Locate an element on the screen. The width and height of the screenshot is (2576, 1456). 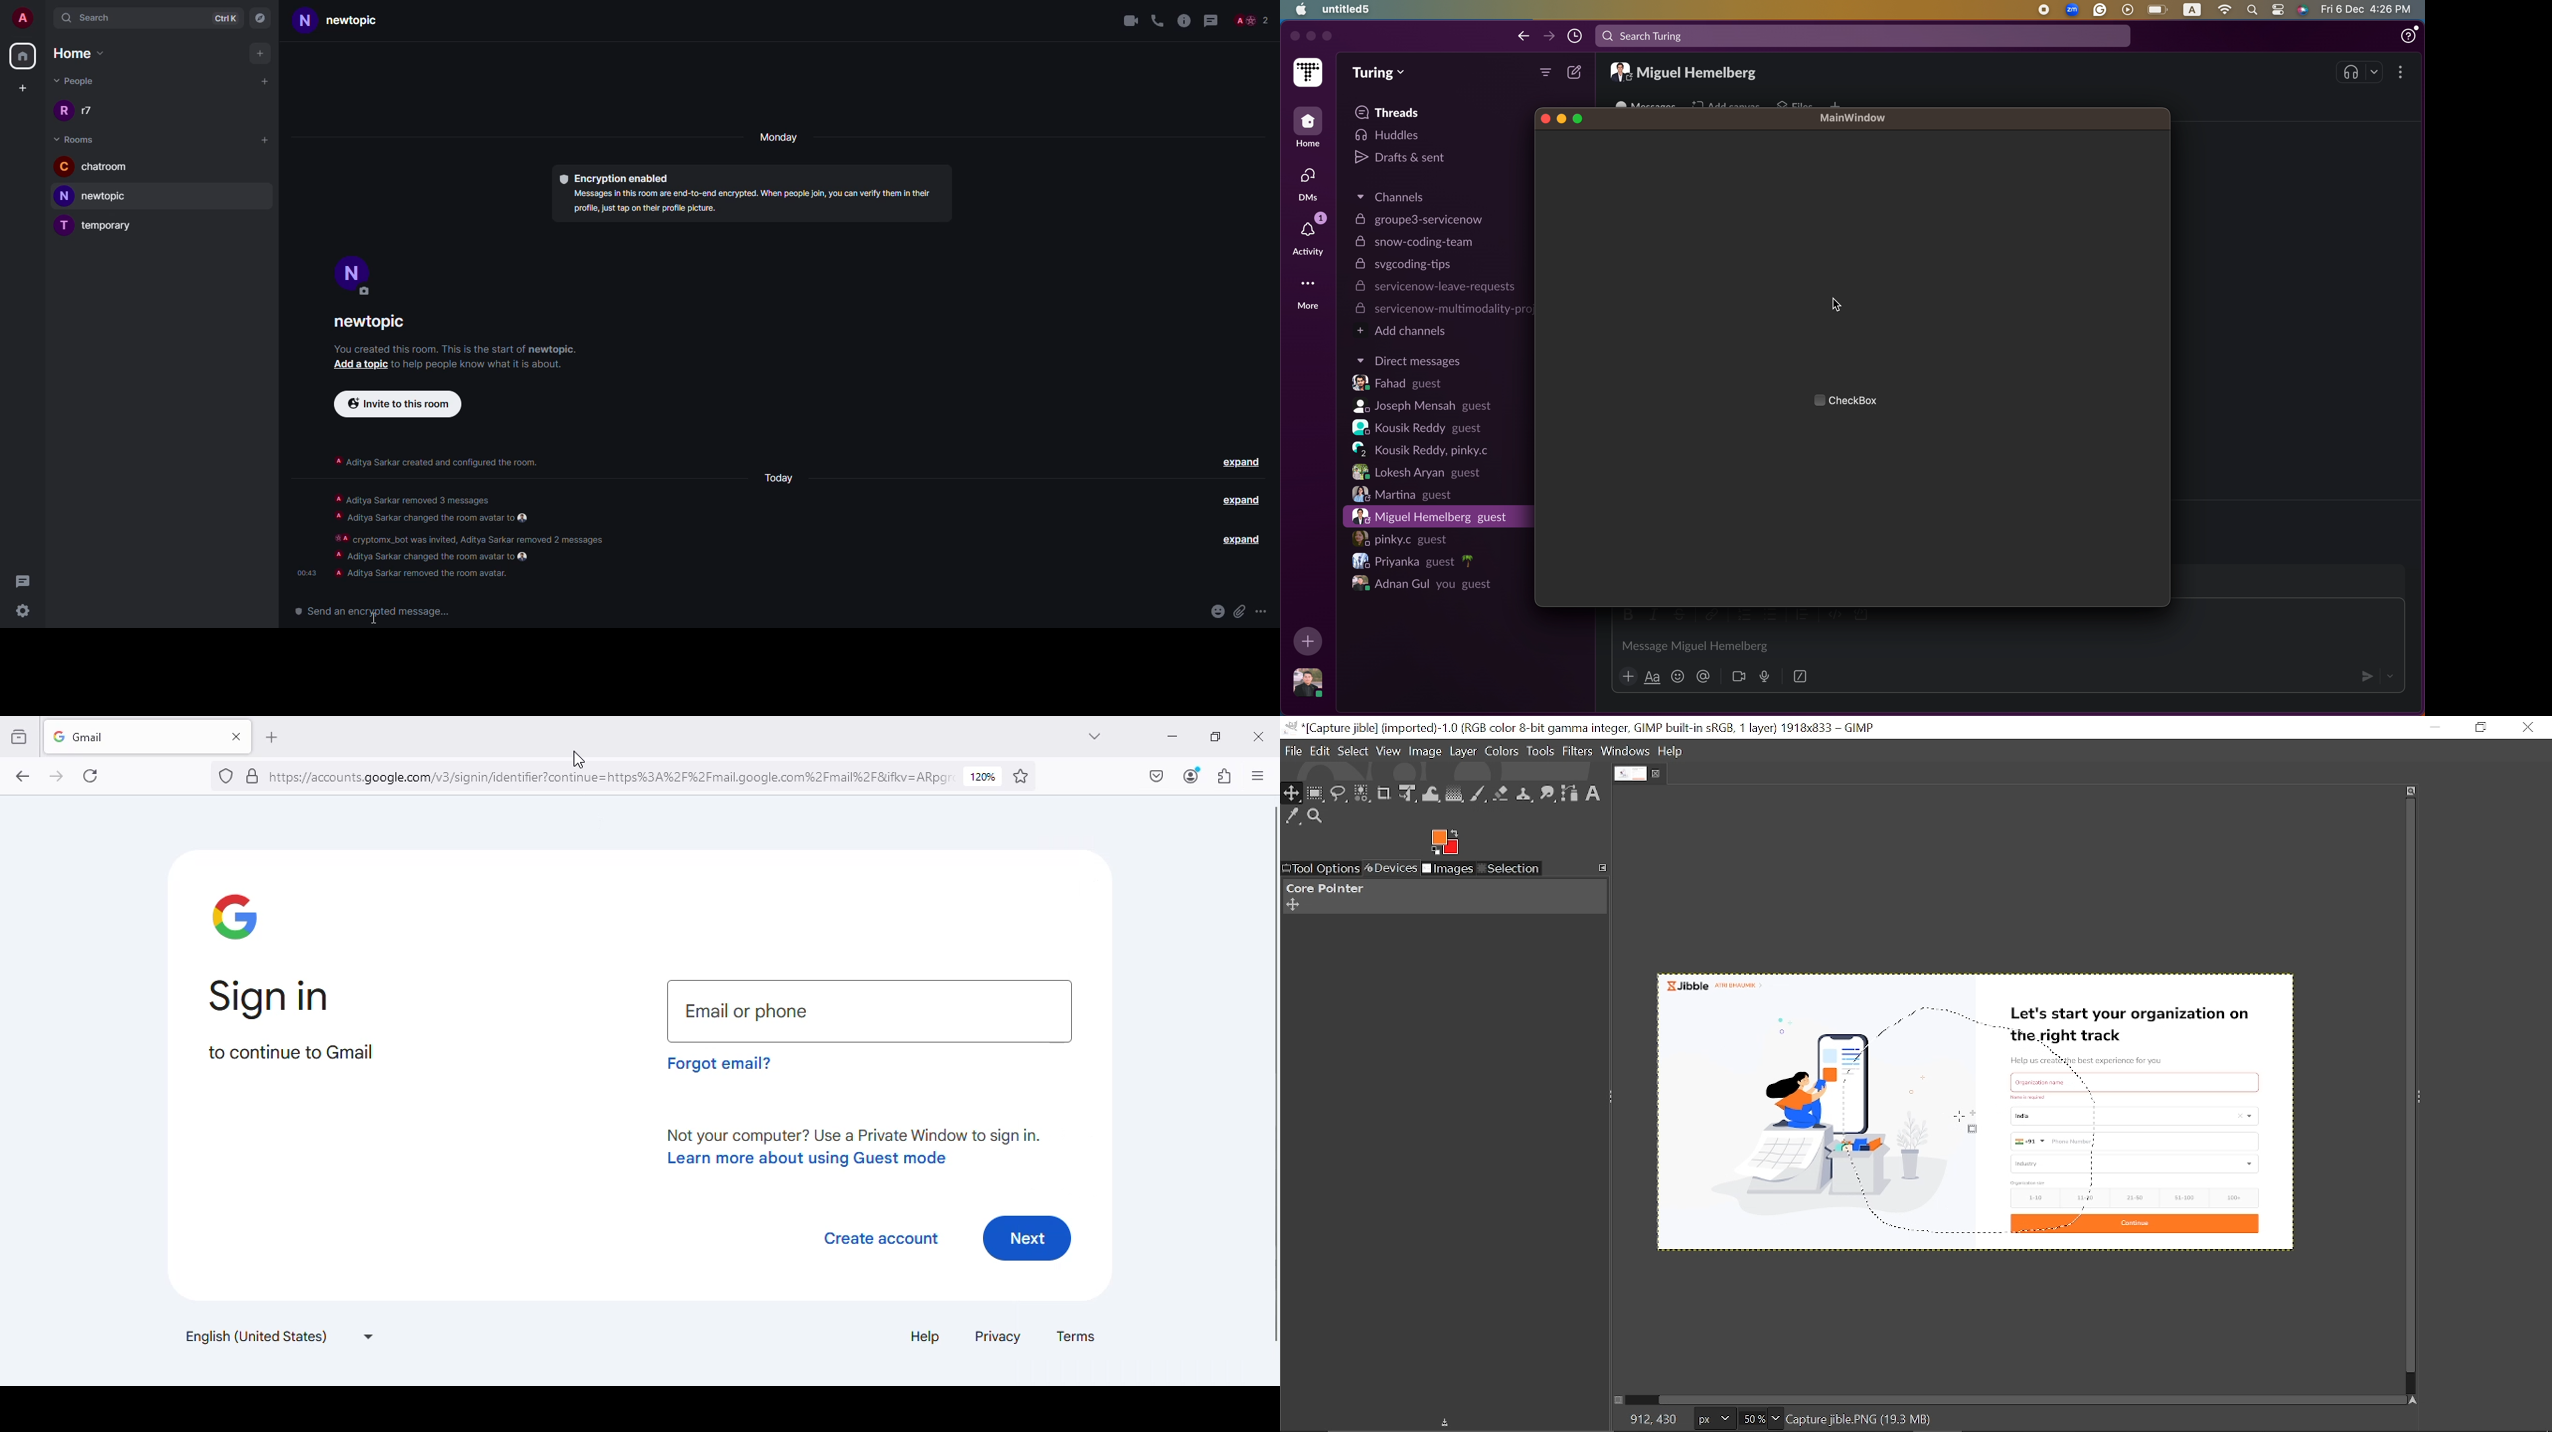
text language is located at coordinates (276, 1336).